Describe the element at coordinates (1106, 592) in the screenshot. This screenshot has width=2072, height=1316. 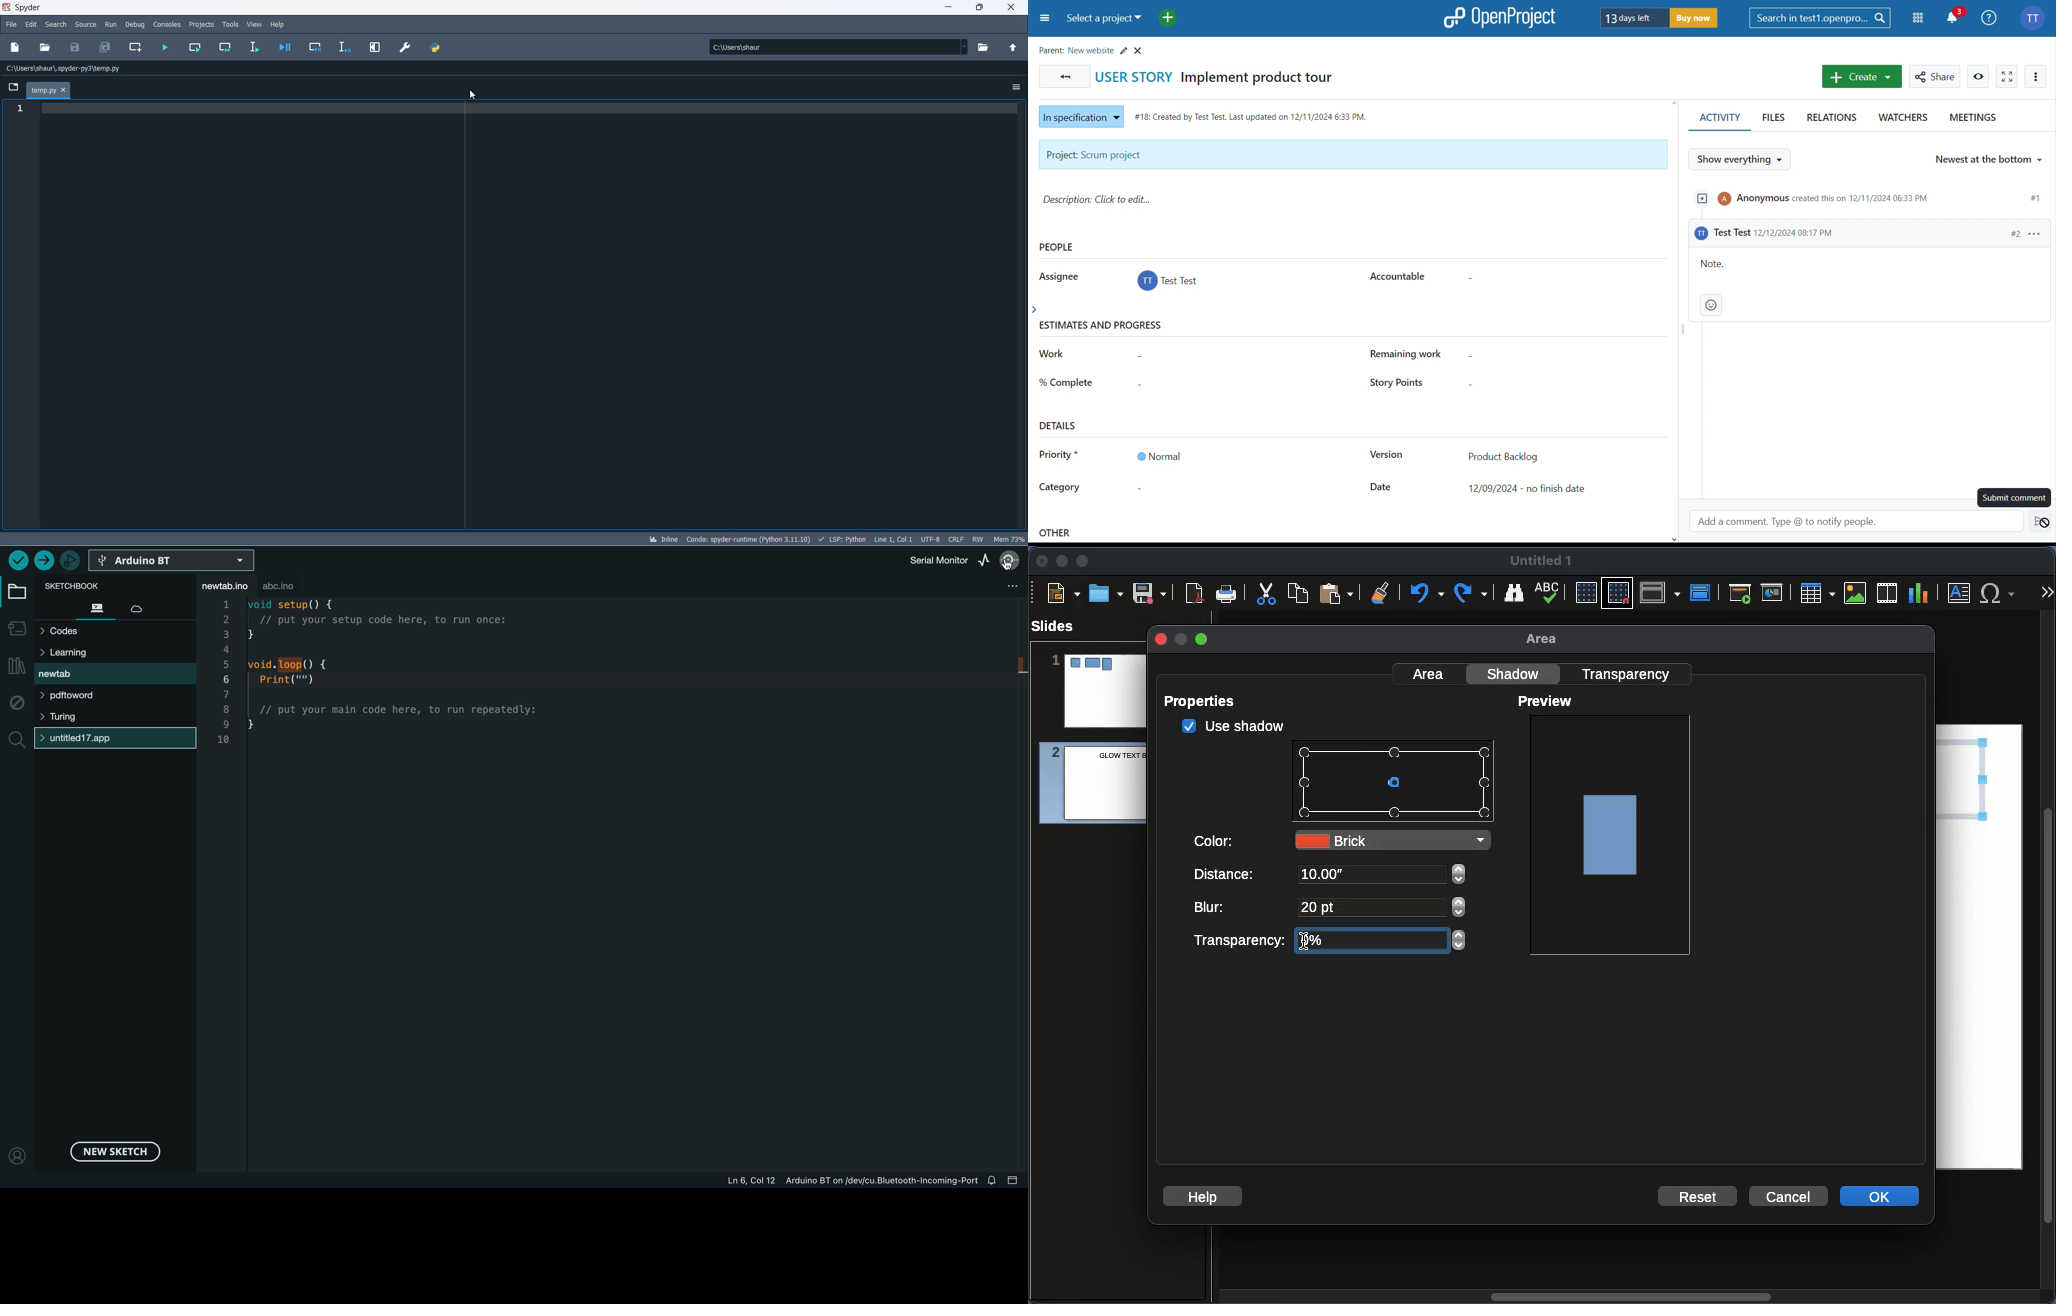
I see `Ope` at that location.